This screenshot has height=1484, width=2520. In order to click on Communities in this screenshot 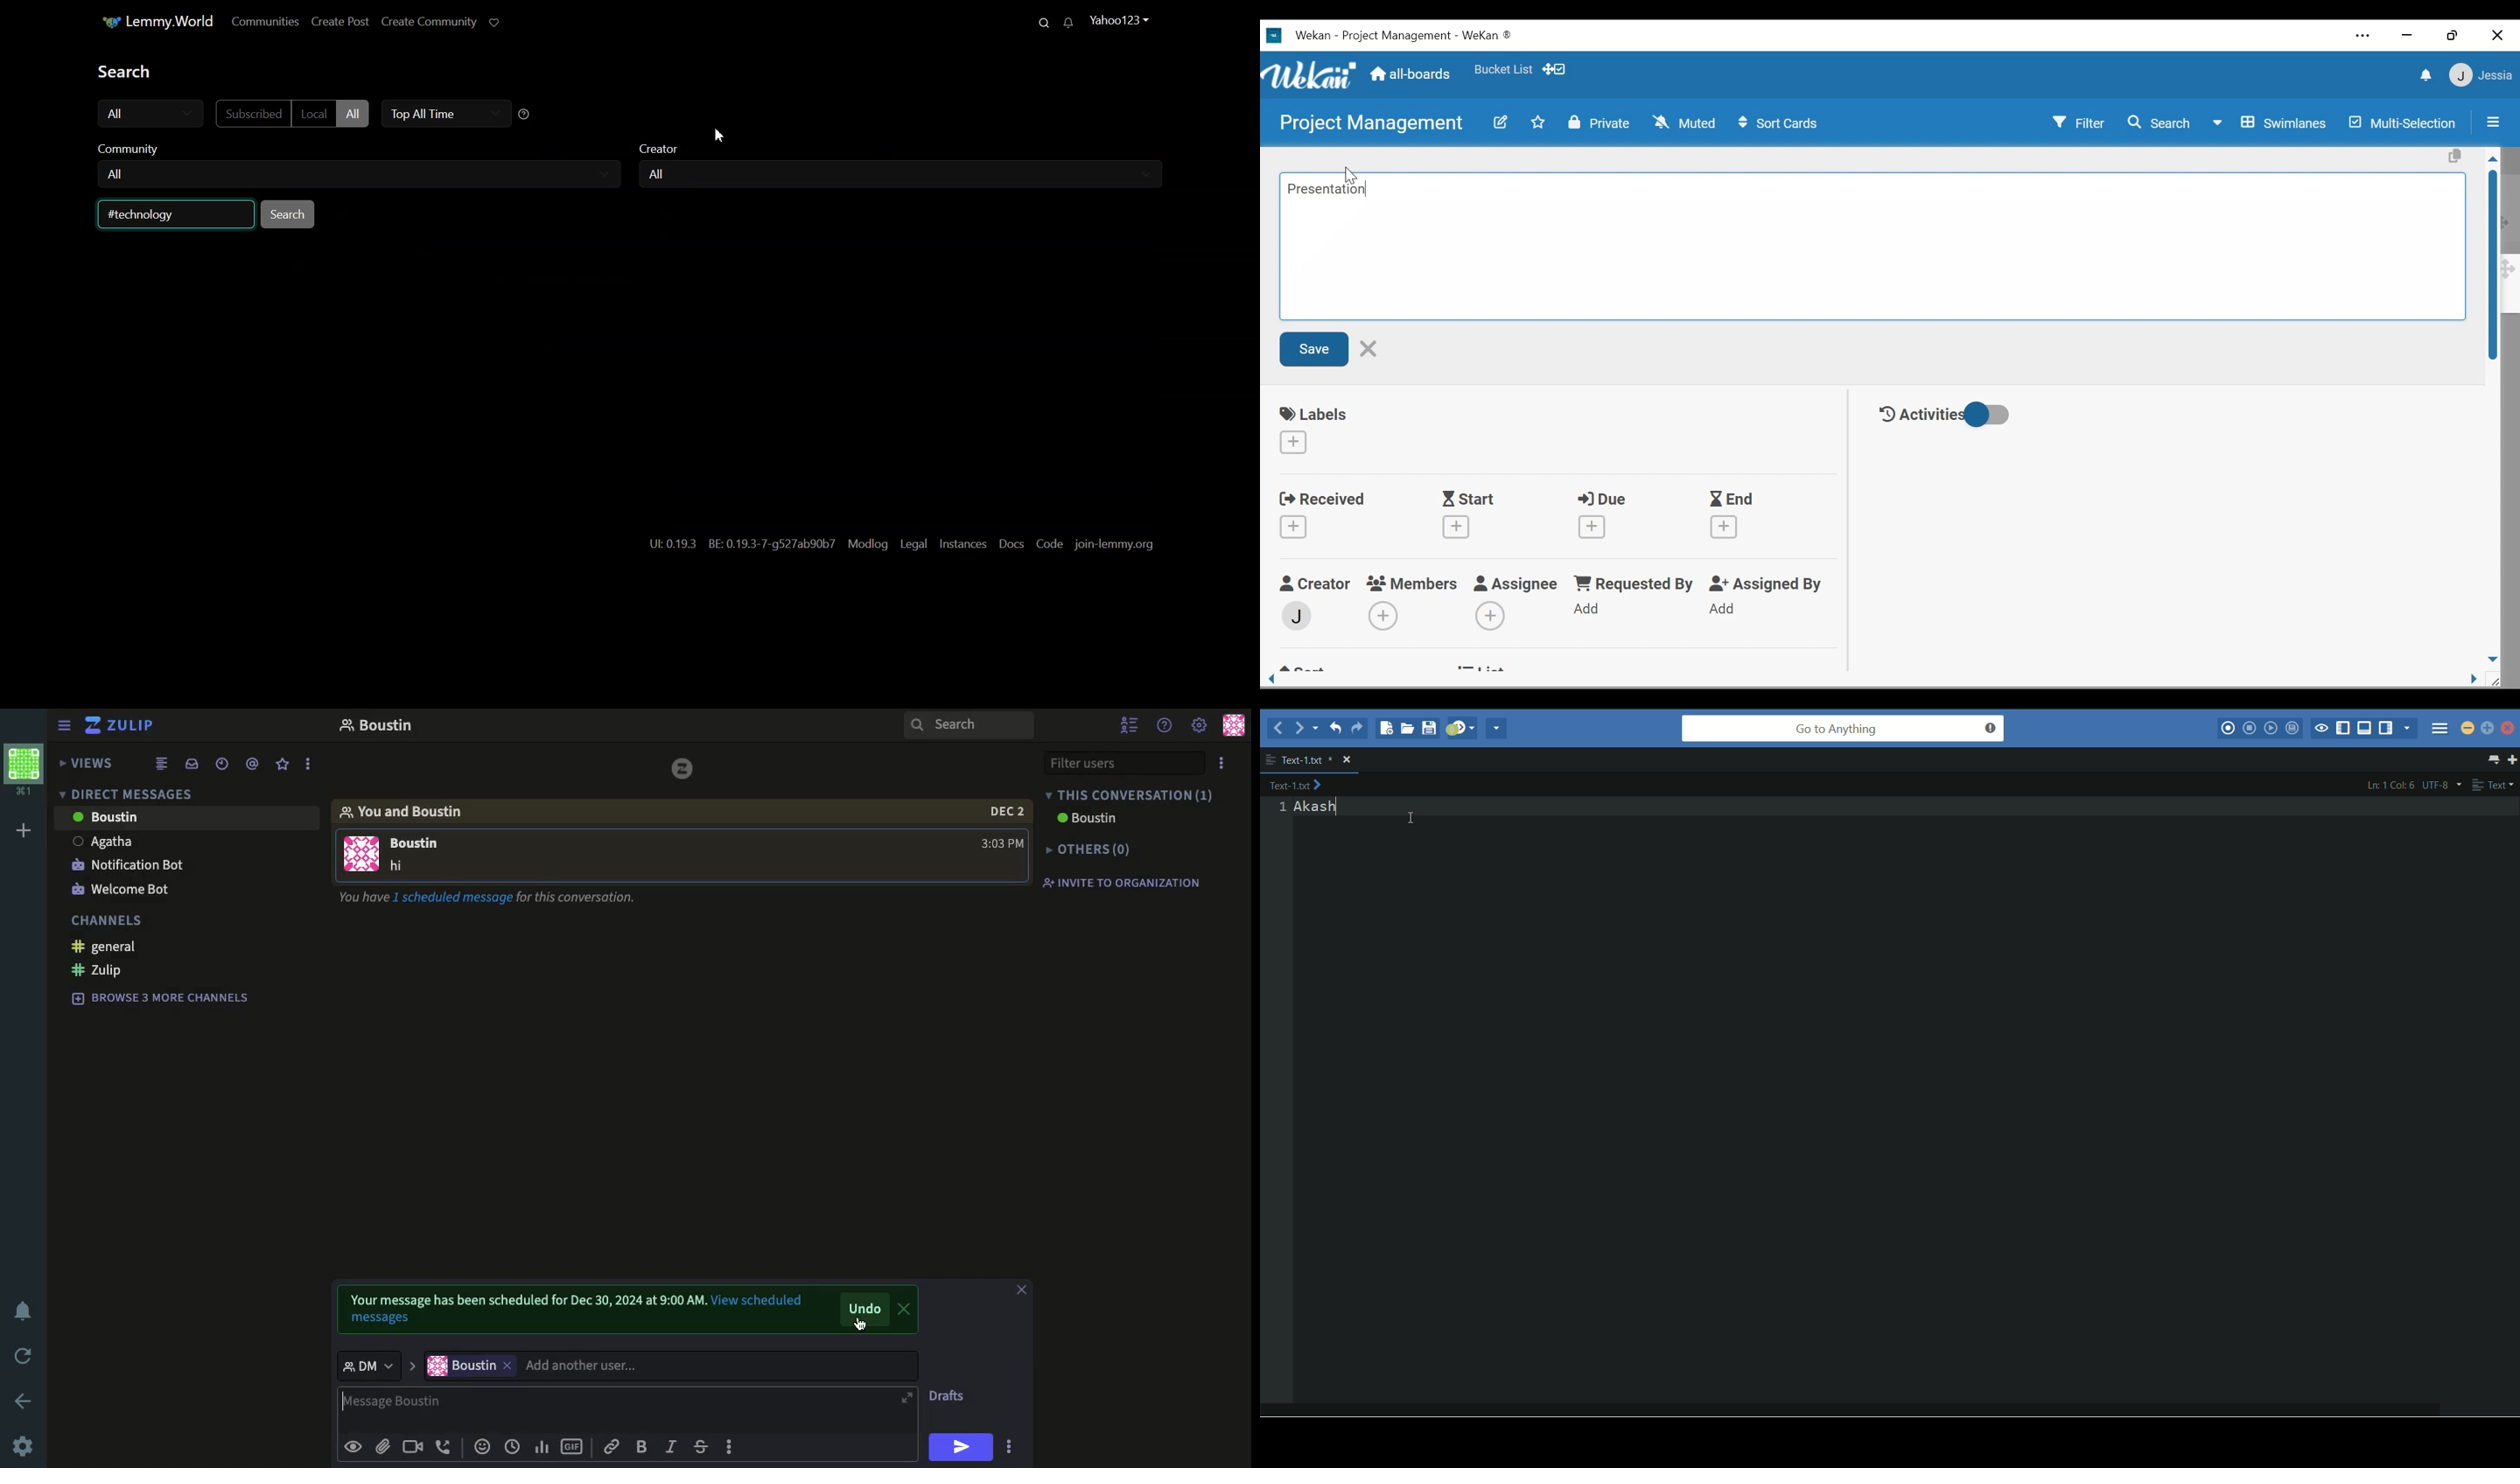, I will do `click(265, 22)`.